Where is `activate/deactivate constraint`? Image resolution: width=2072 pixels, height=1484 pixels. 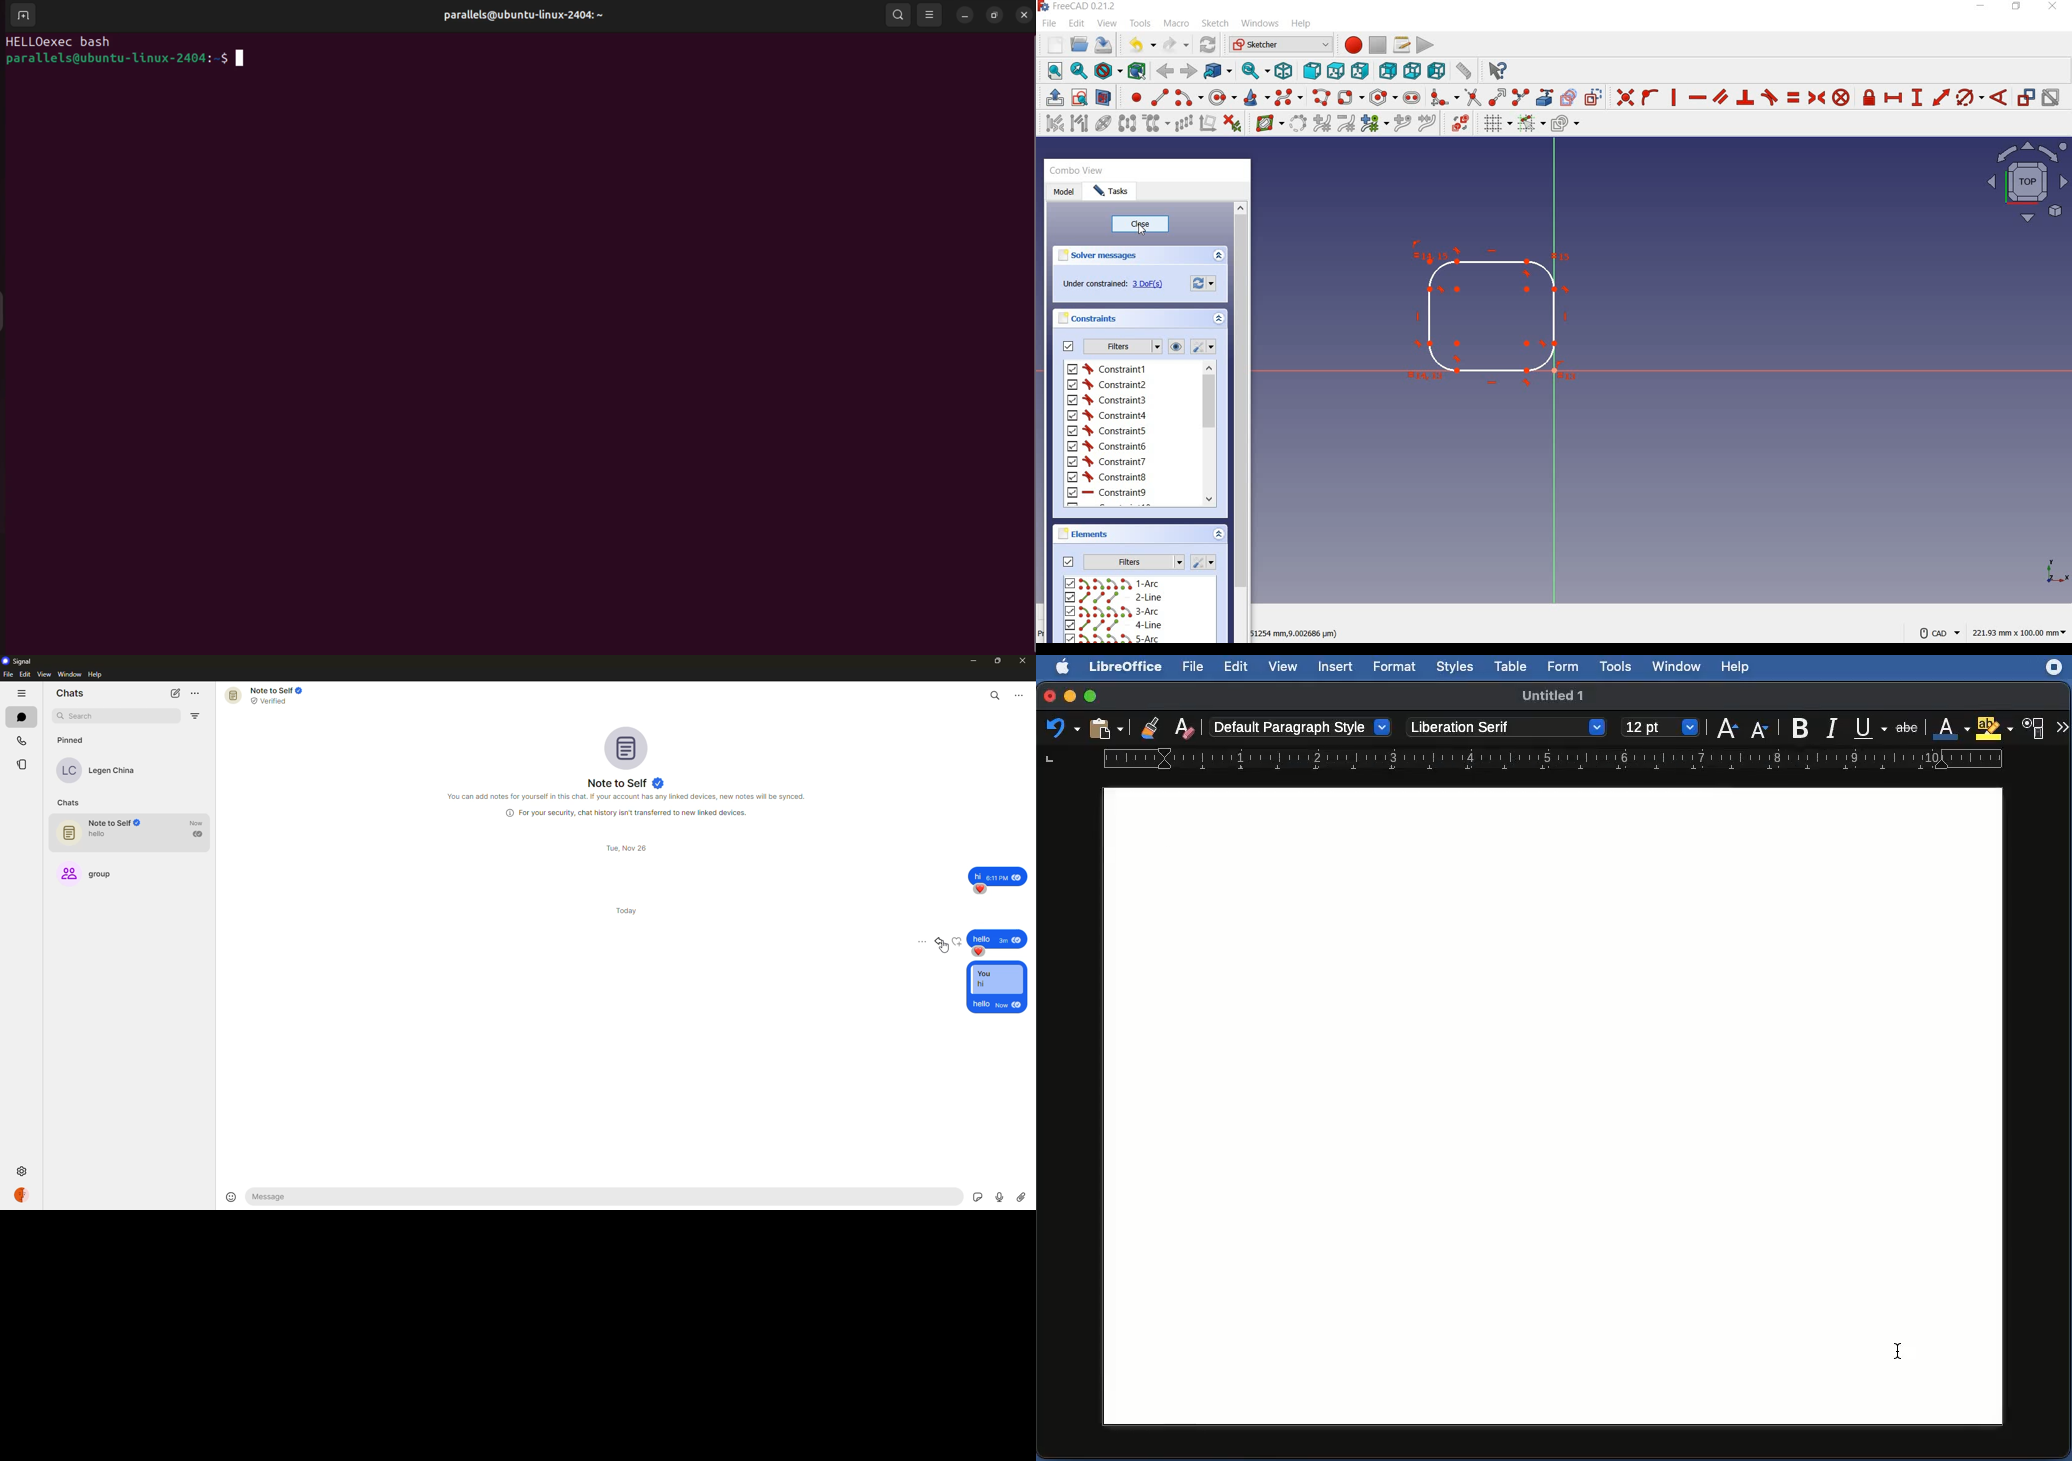
activate/deactivate constraint is located at coordinates (2052, 99).